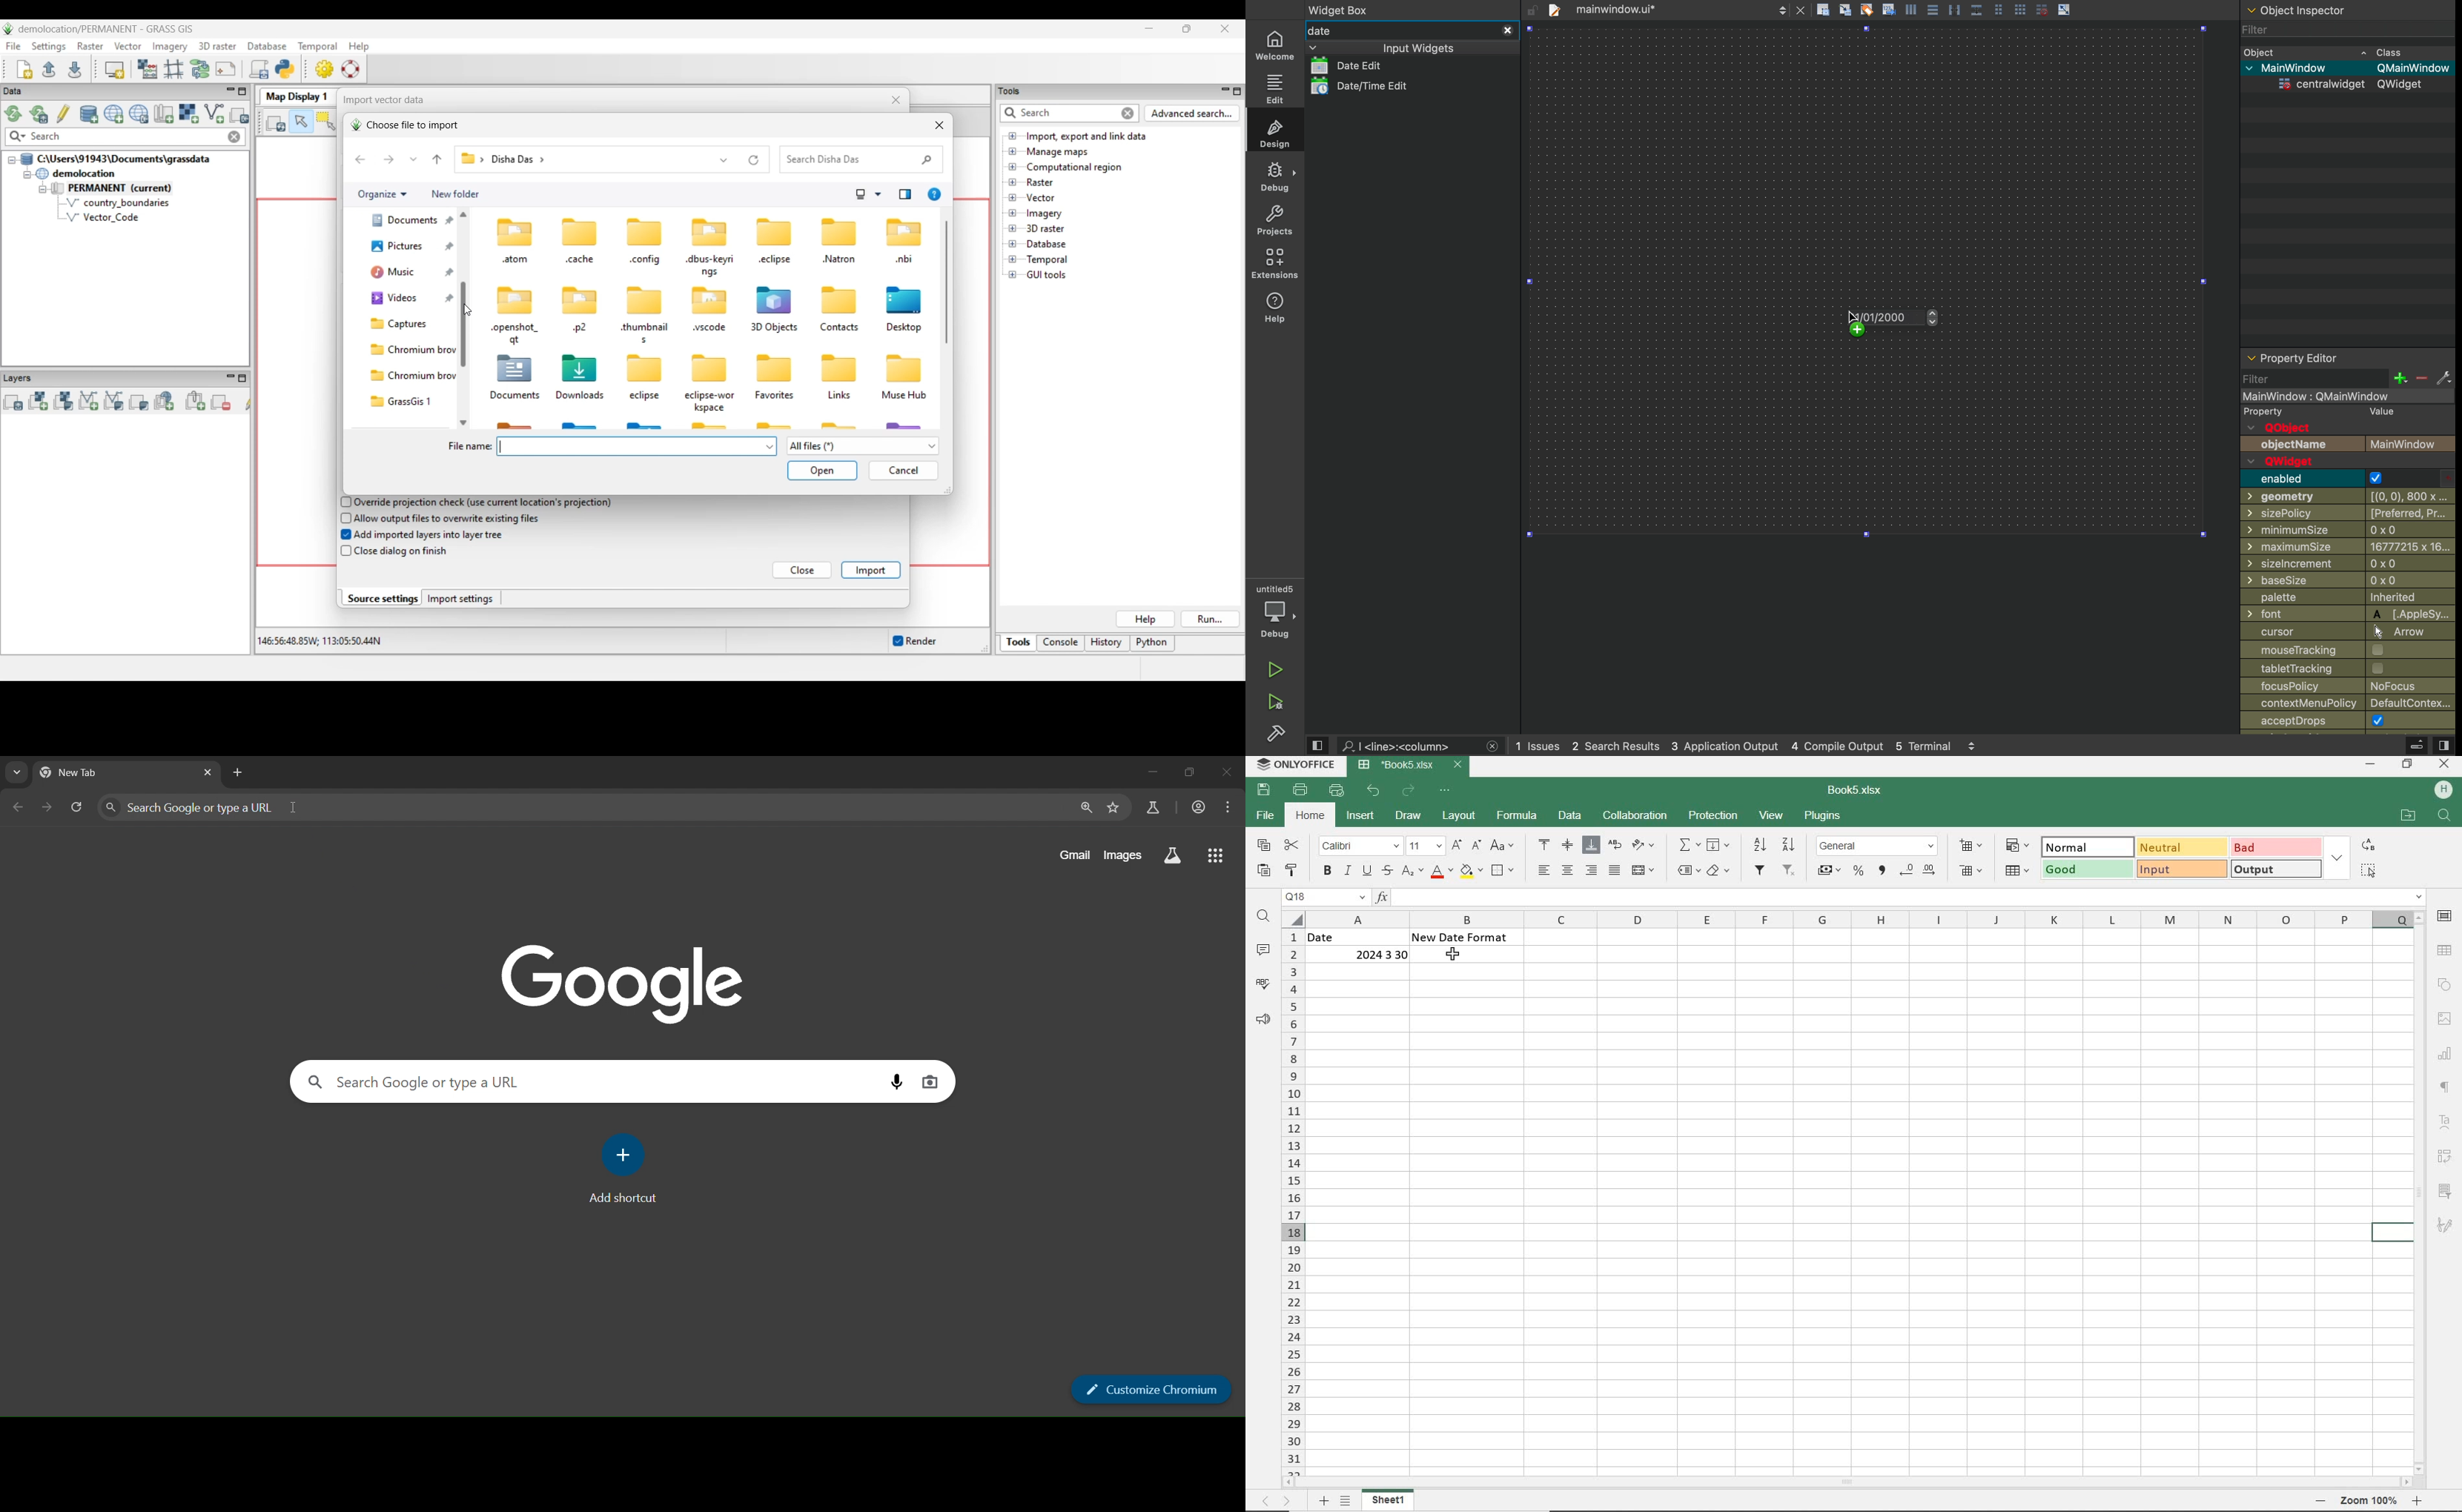 The height and width of the screenshot is (1512, 2464). I want to click on PLUGINS, so click(1822, 817).